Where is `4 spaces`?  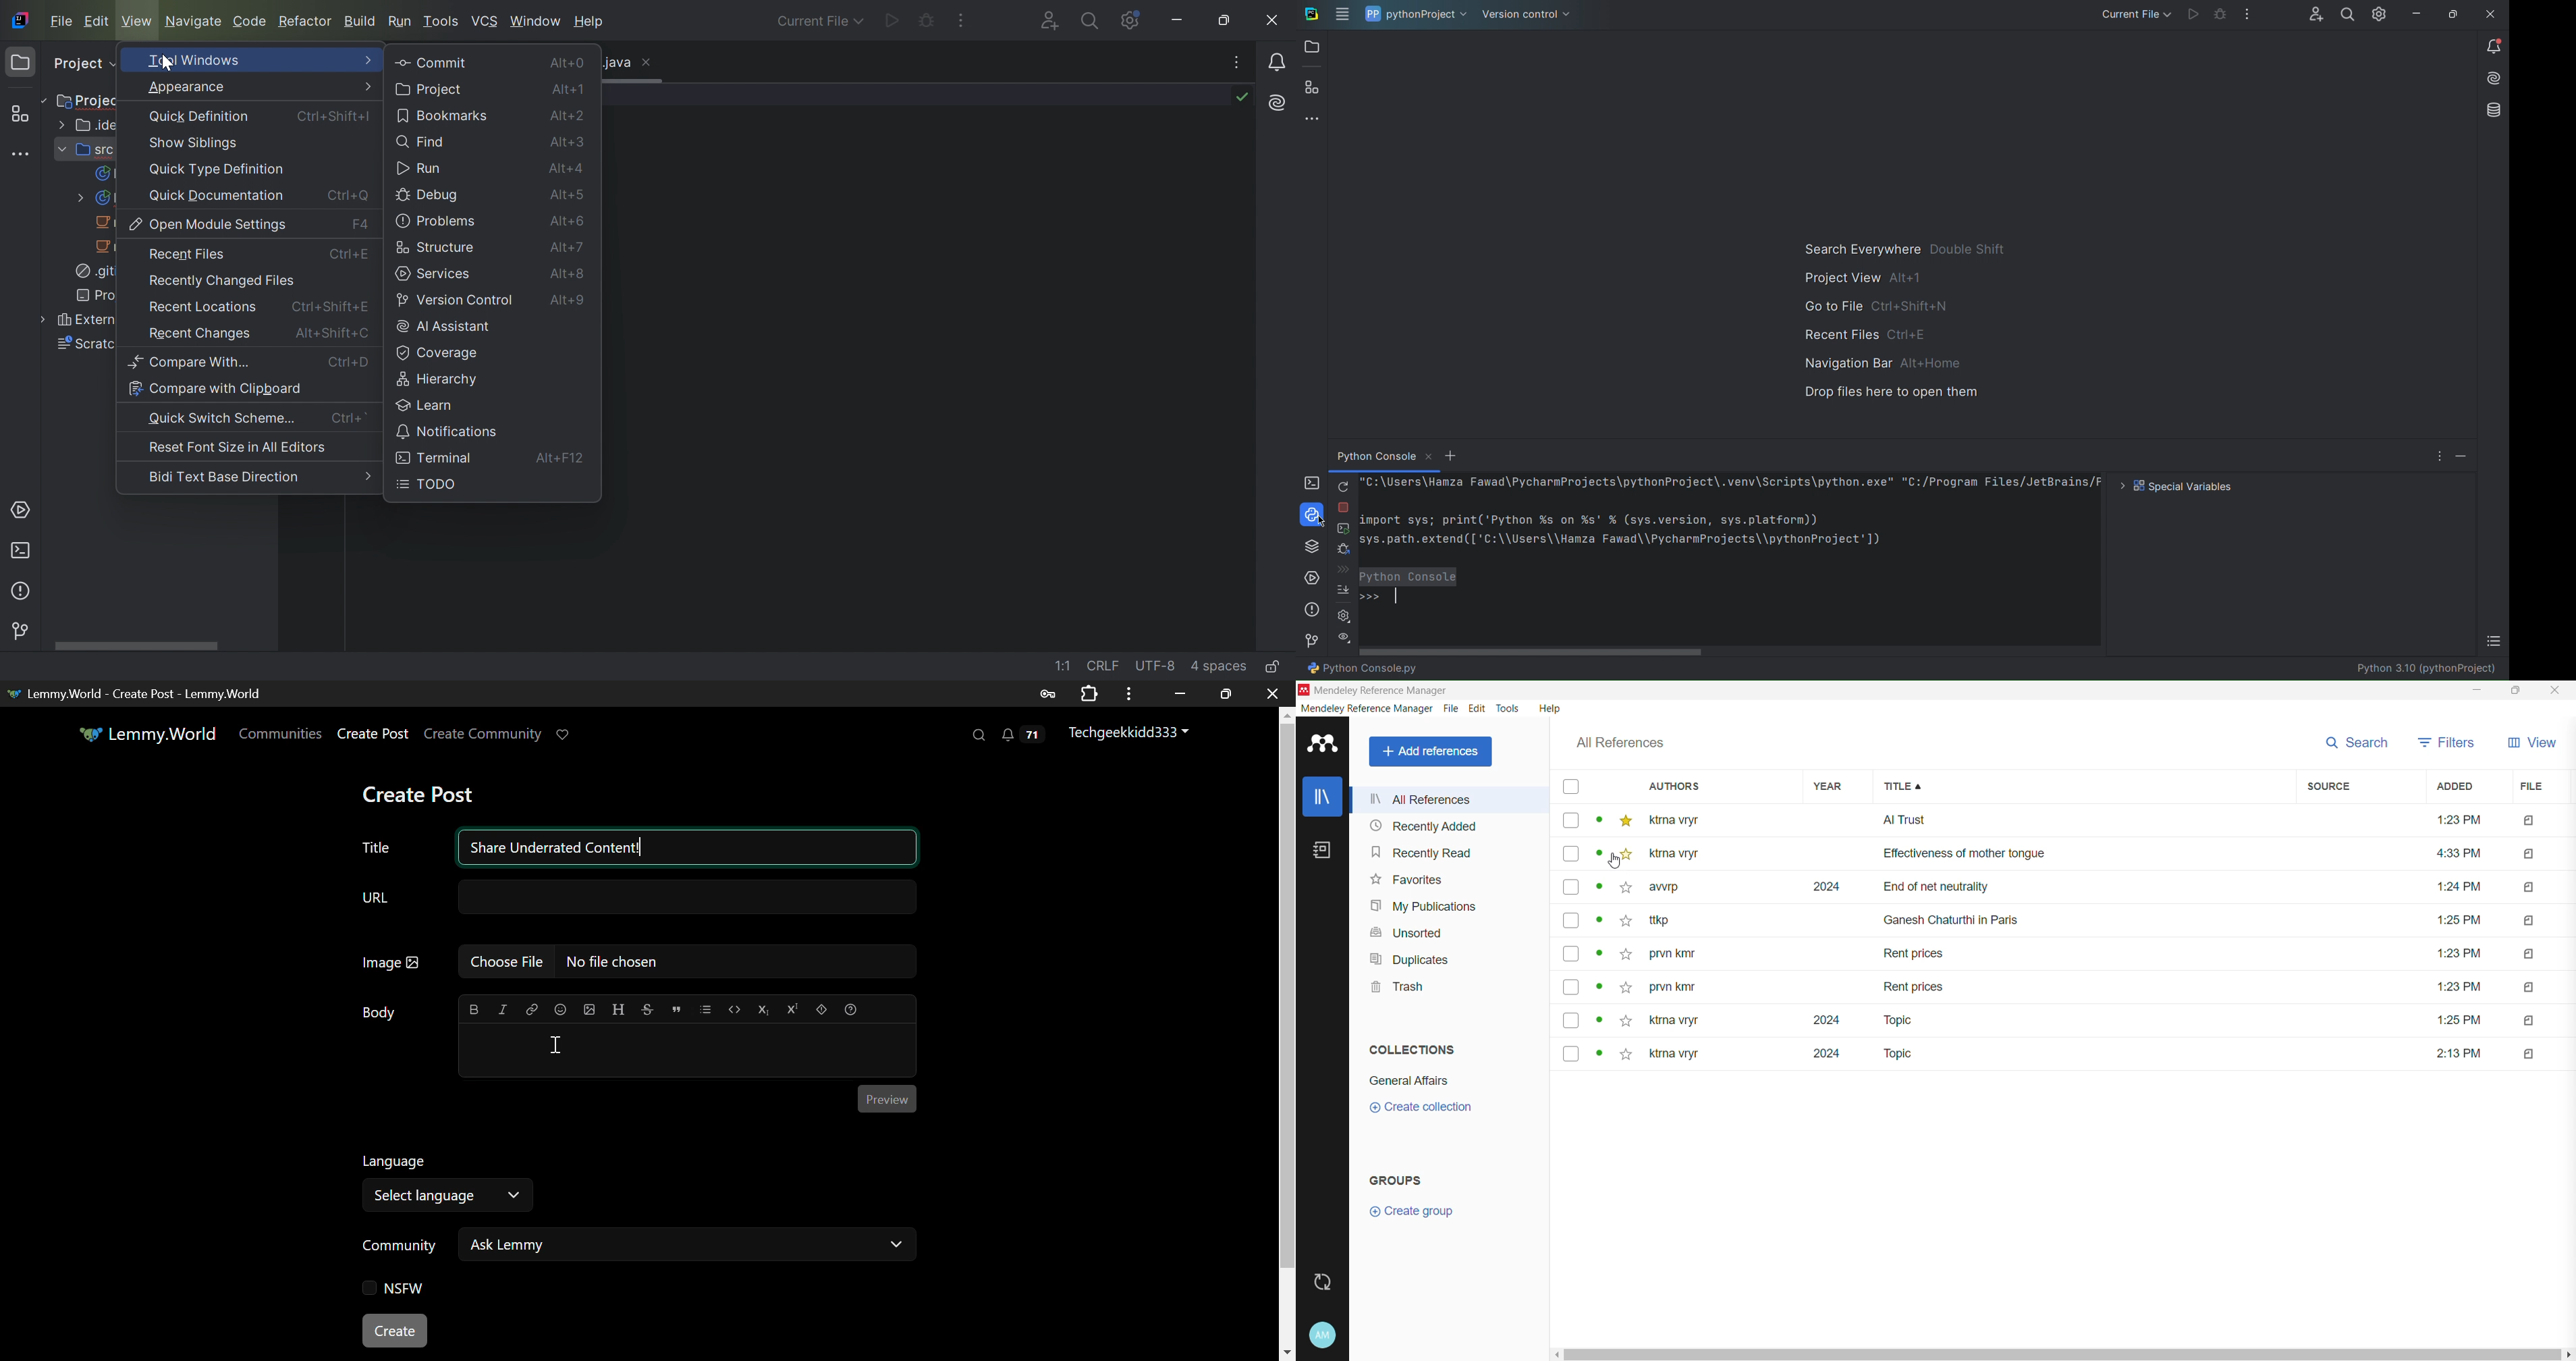
4 spaces is located at coordinates (1222, 668).